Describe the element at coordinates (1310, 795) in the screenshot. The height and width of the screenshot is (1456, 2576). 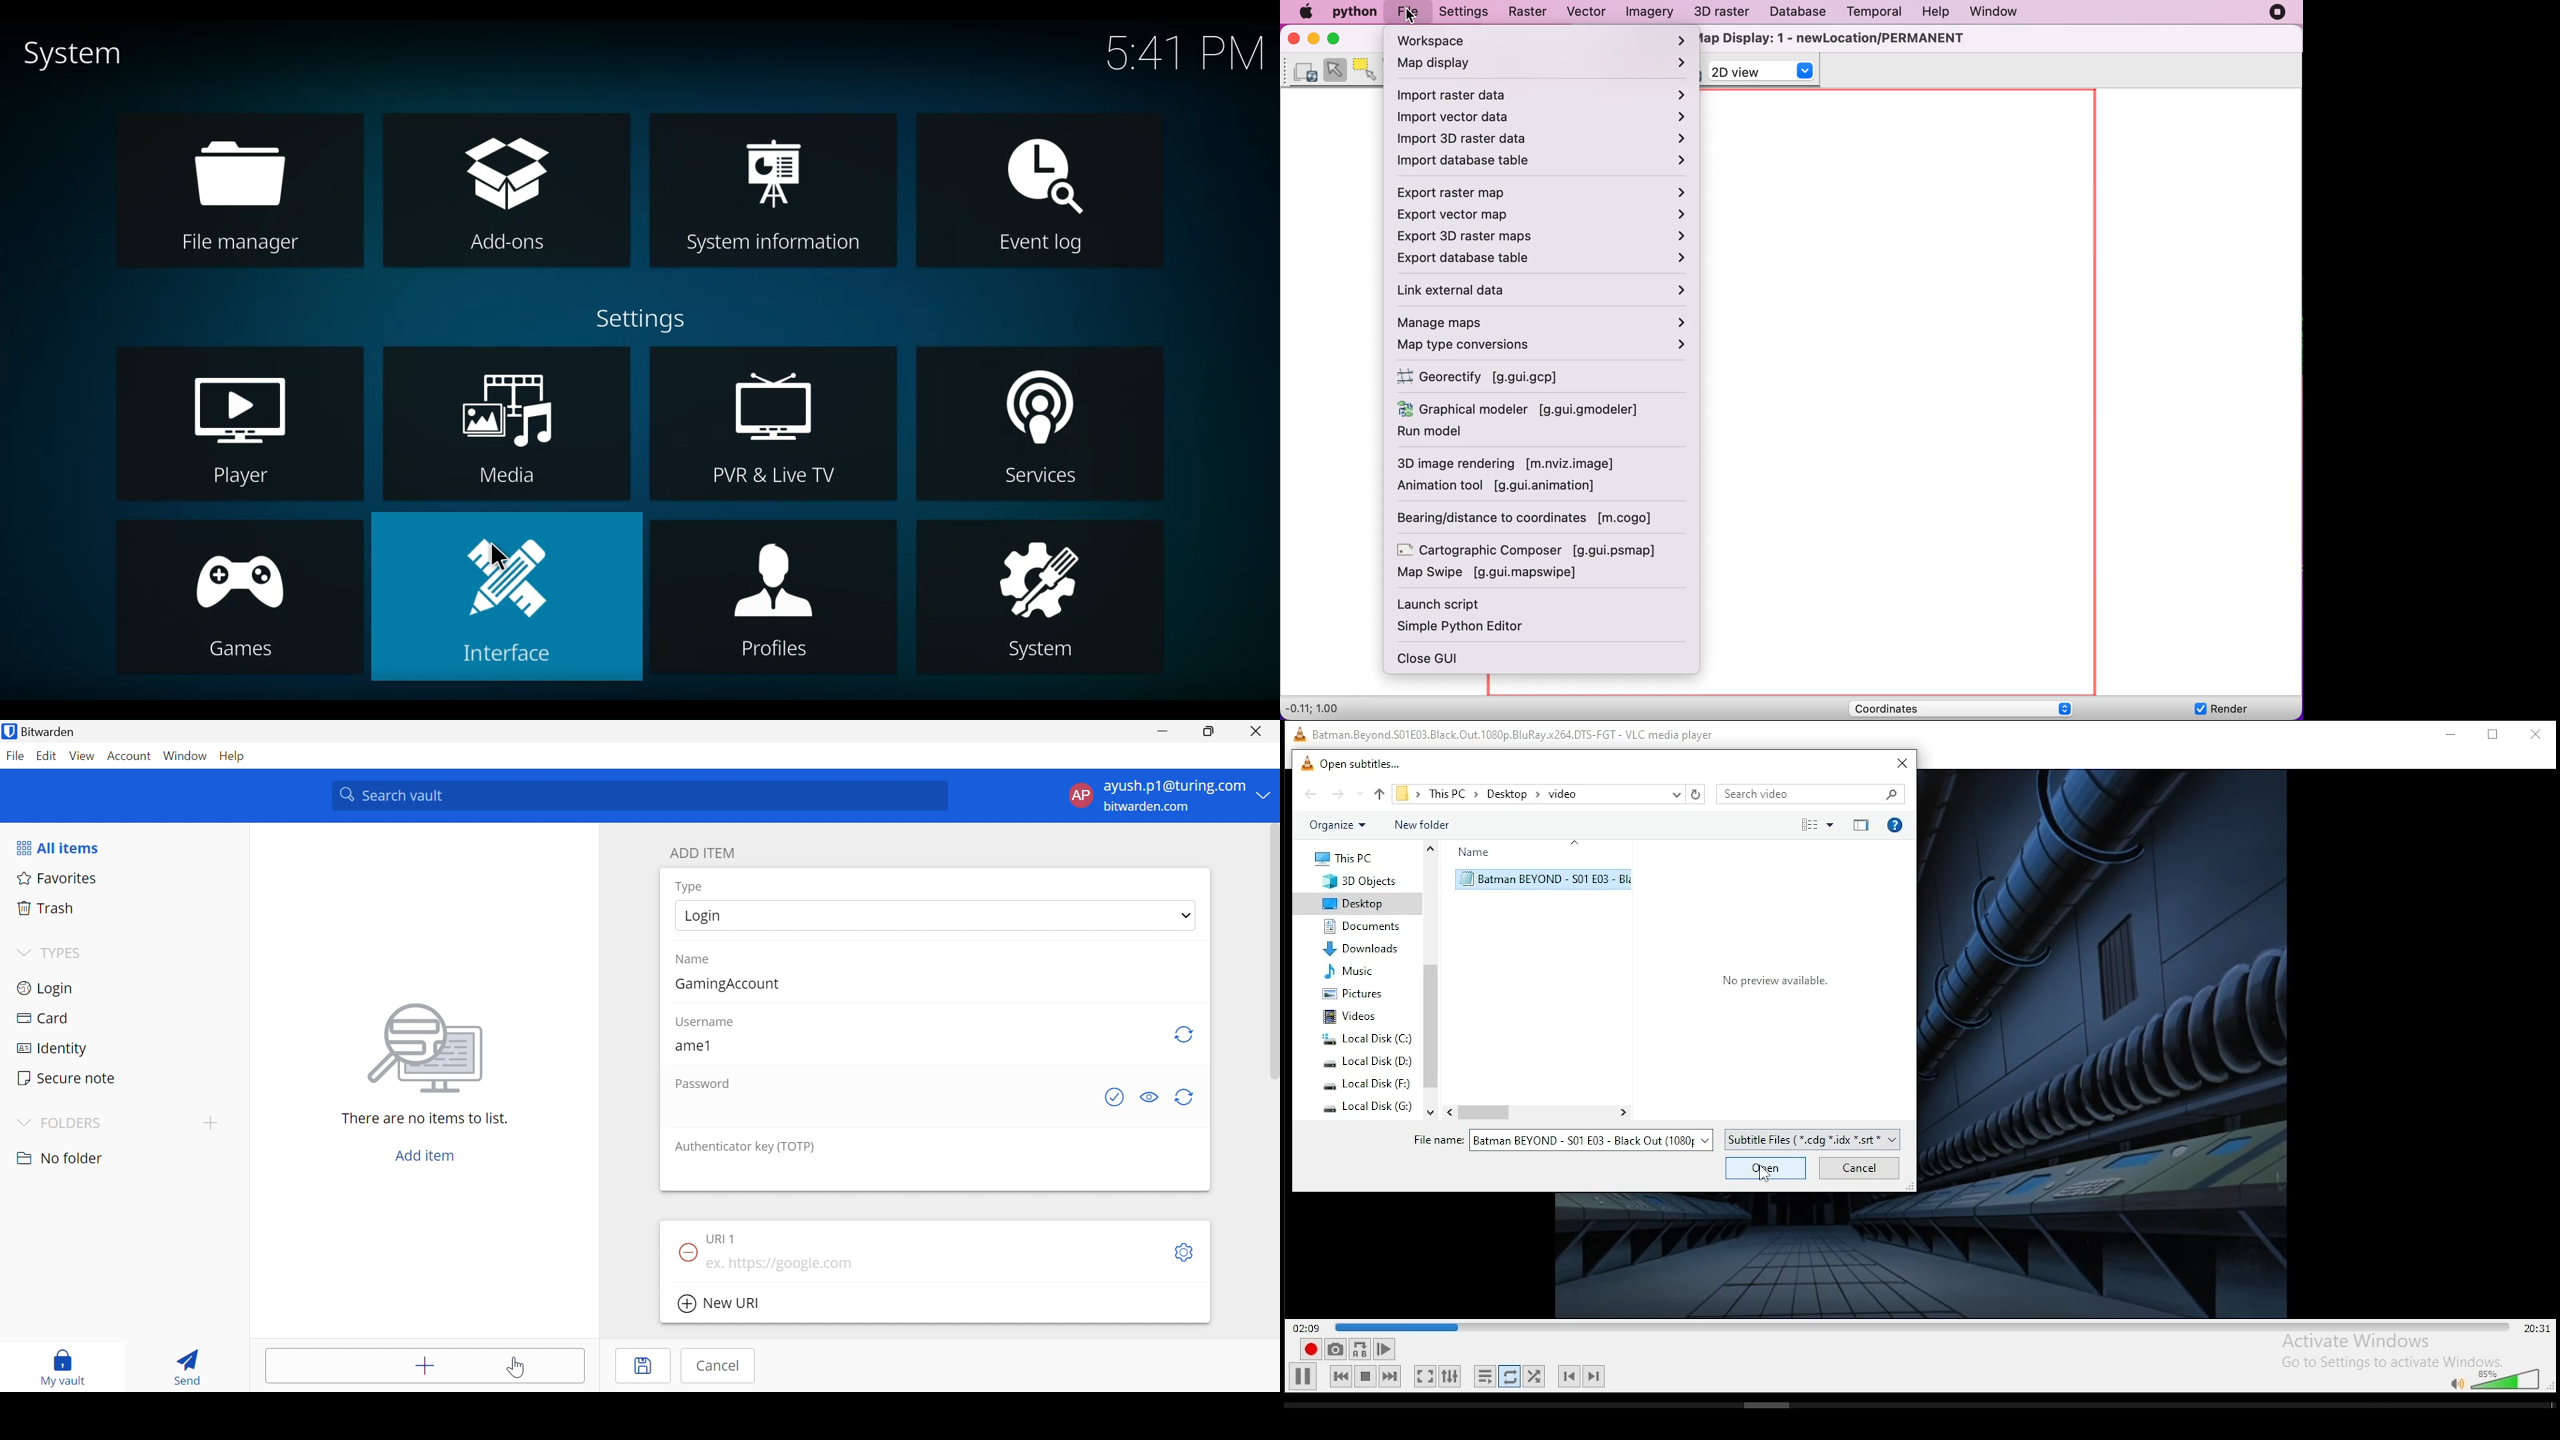
I see `back` at that location.